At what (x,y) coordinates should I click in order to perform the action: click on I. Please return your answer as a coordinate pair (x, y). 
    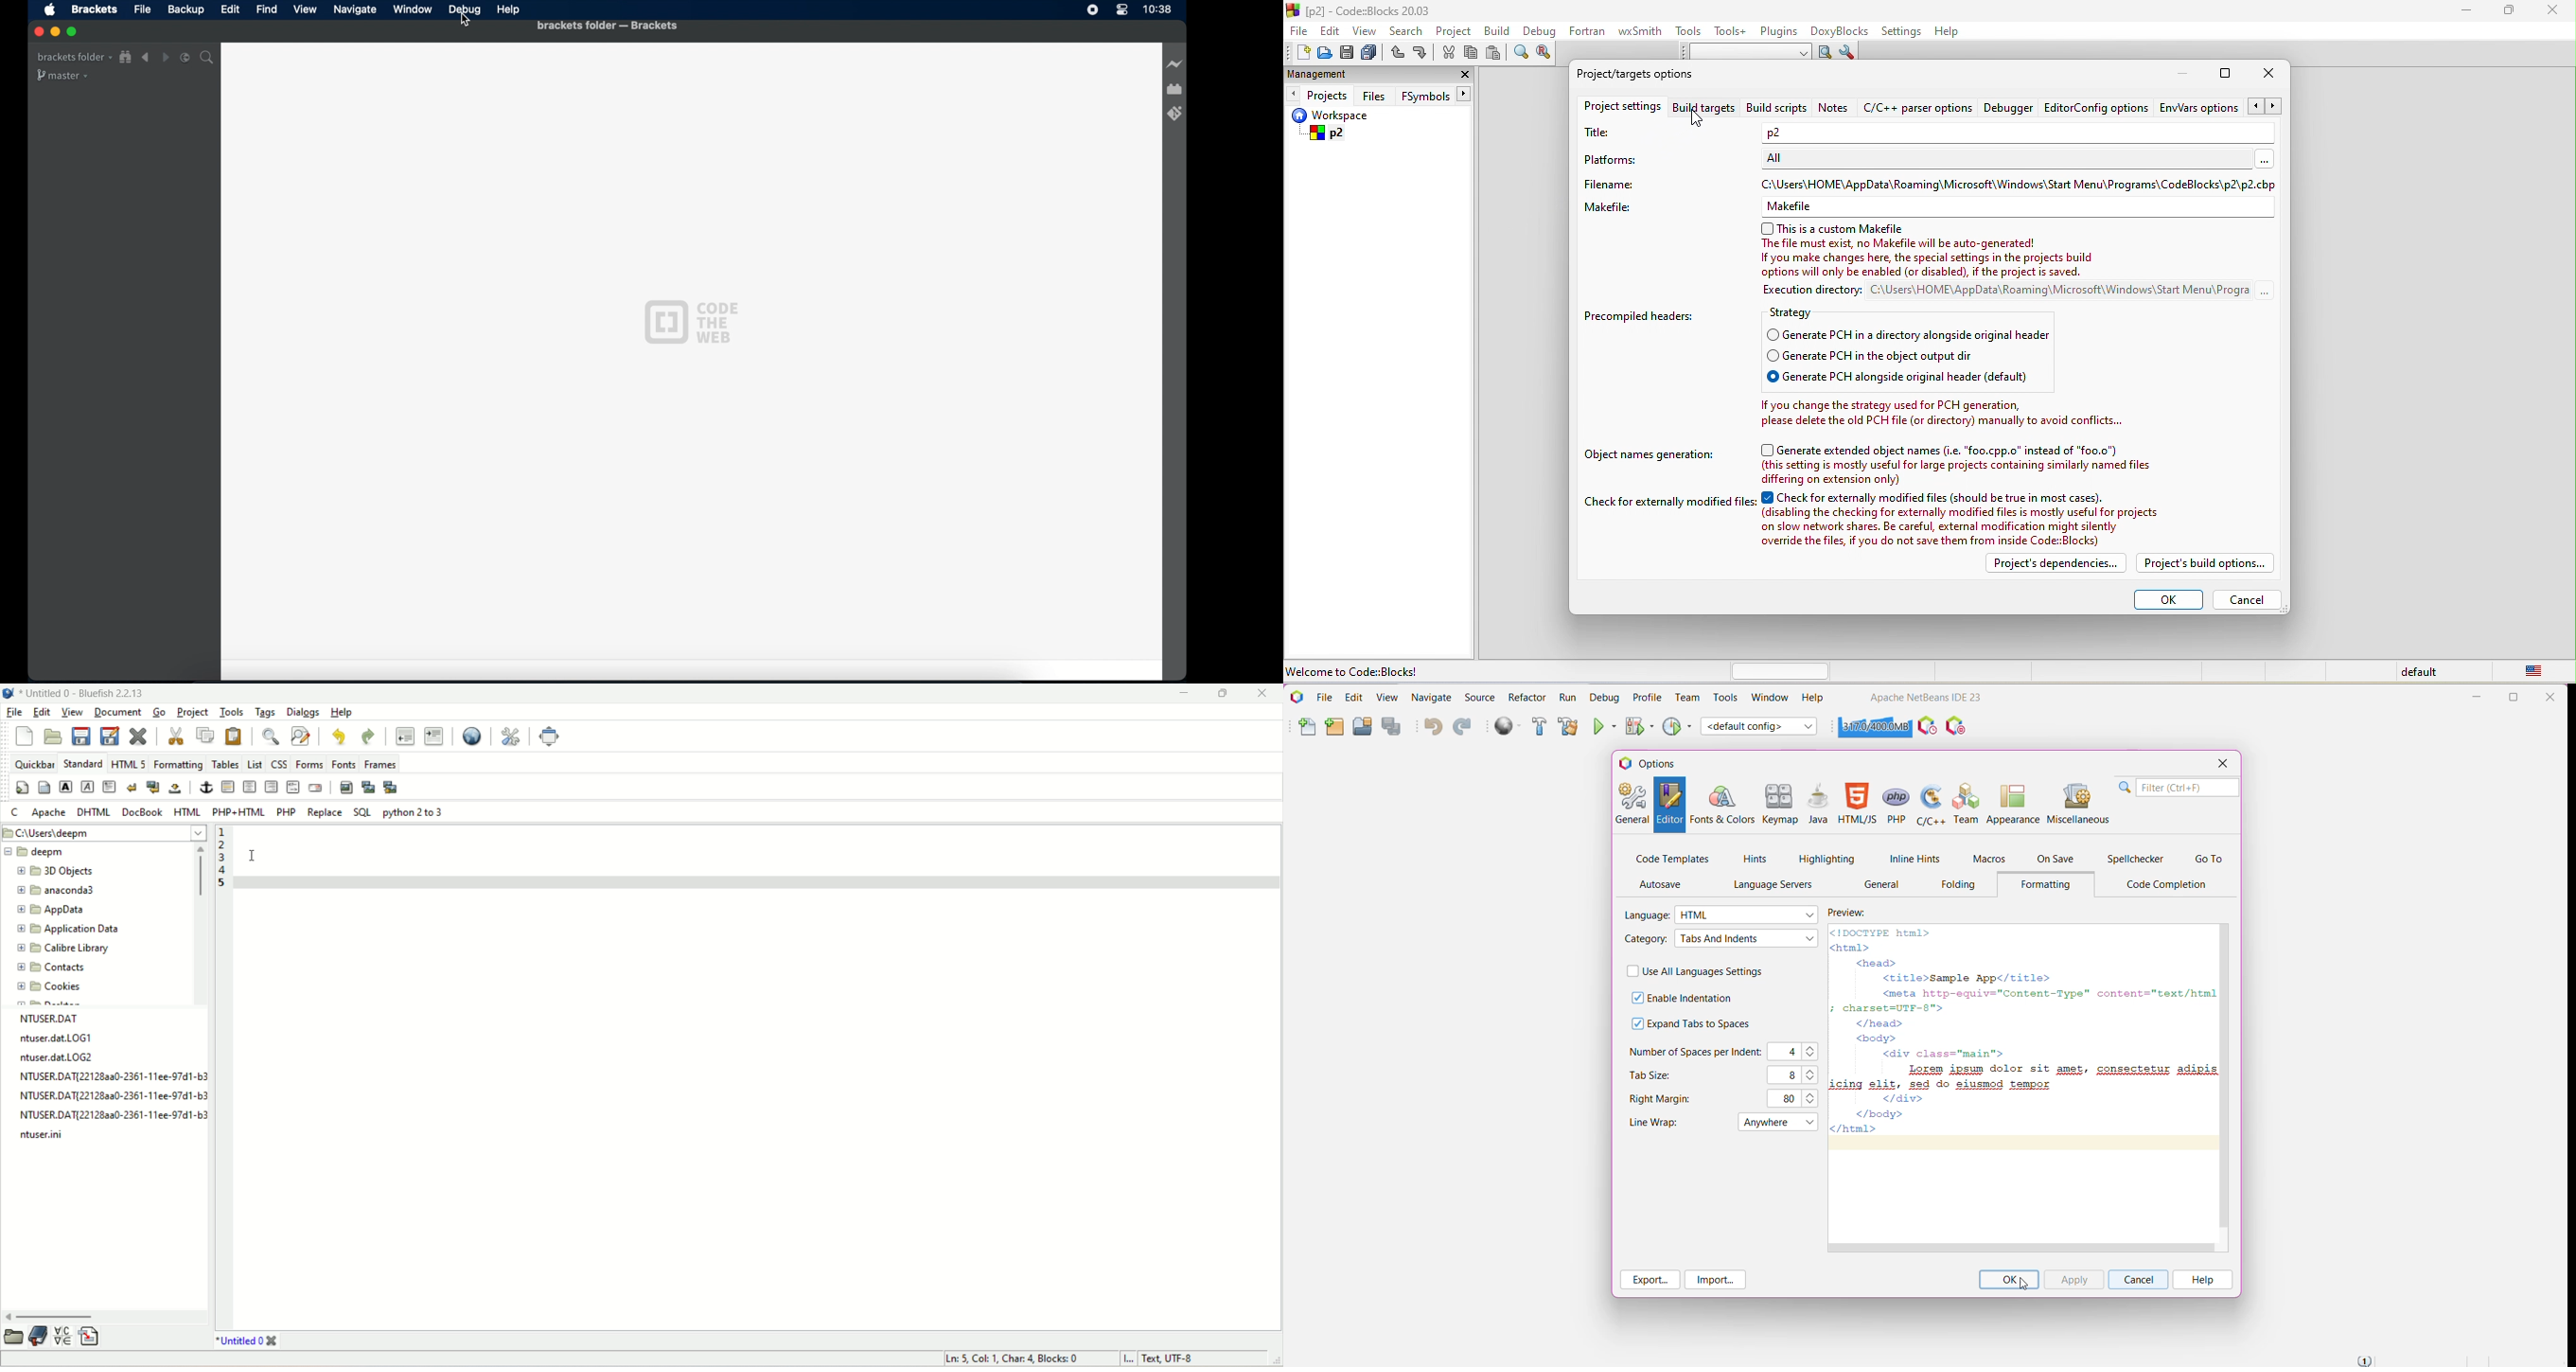
    Looking at the image, I should click on (1125, 1358).